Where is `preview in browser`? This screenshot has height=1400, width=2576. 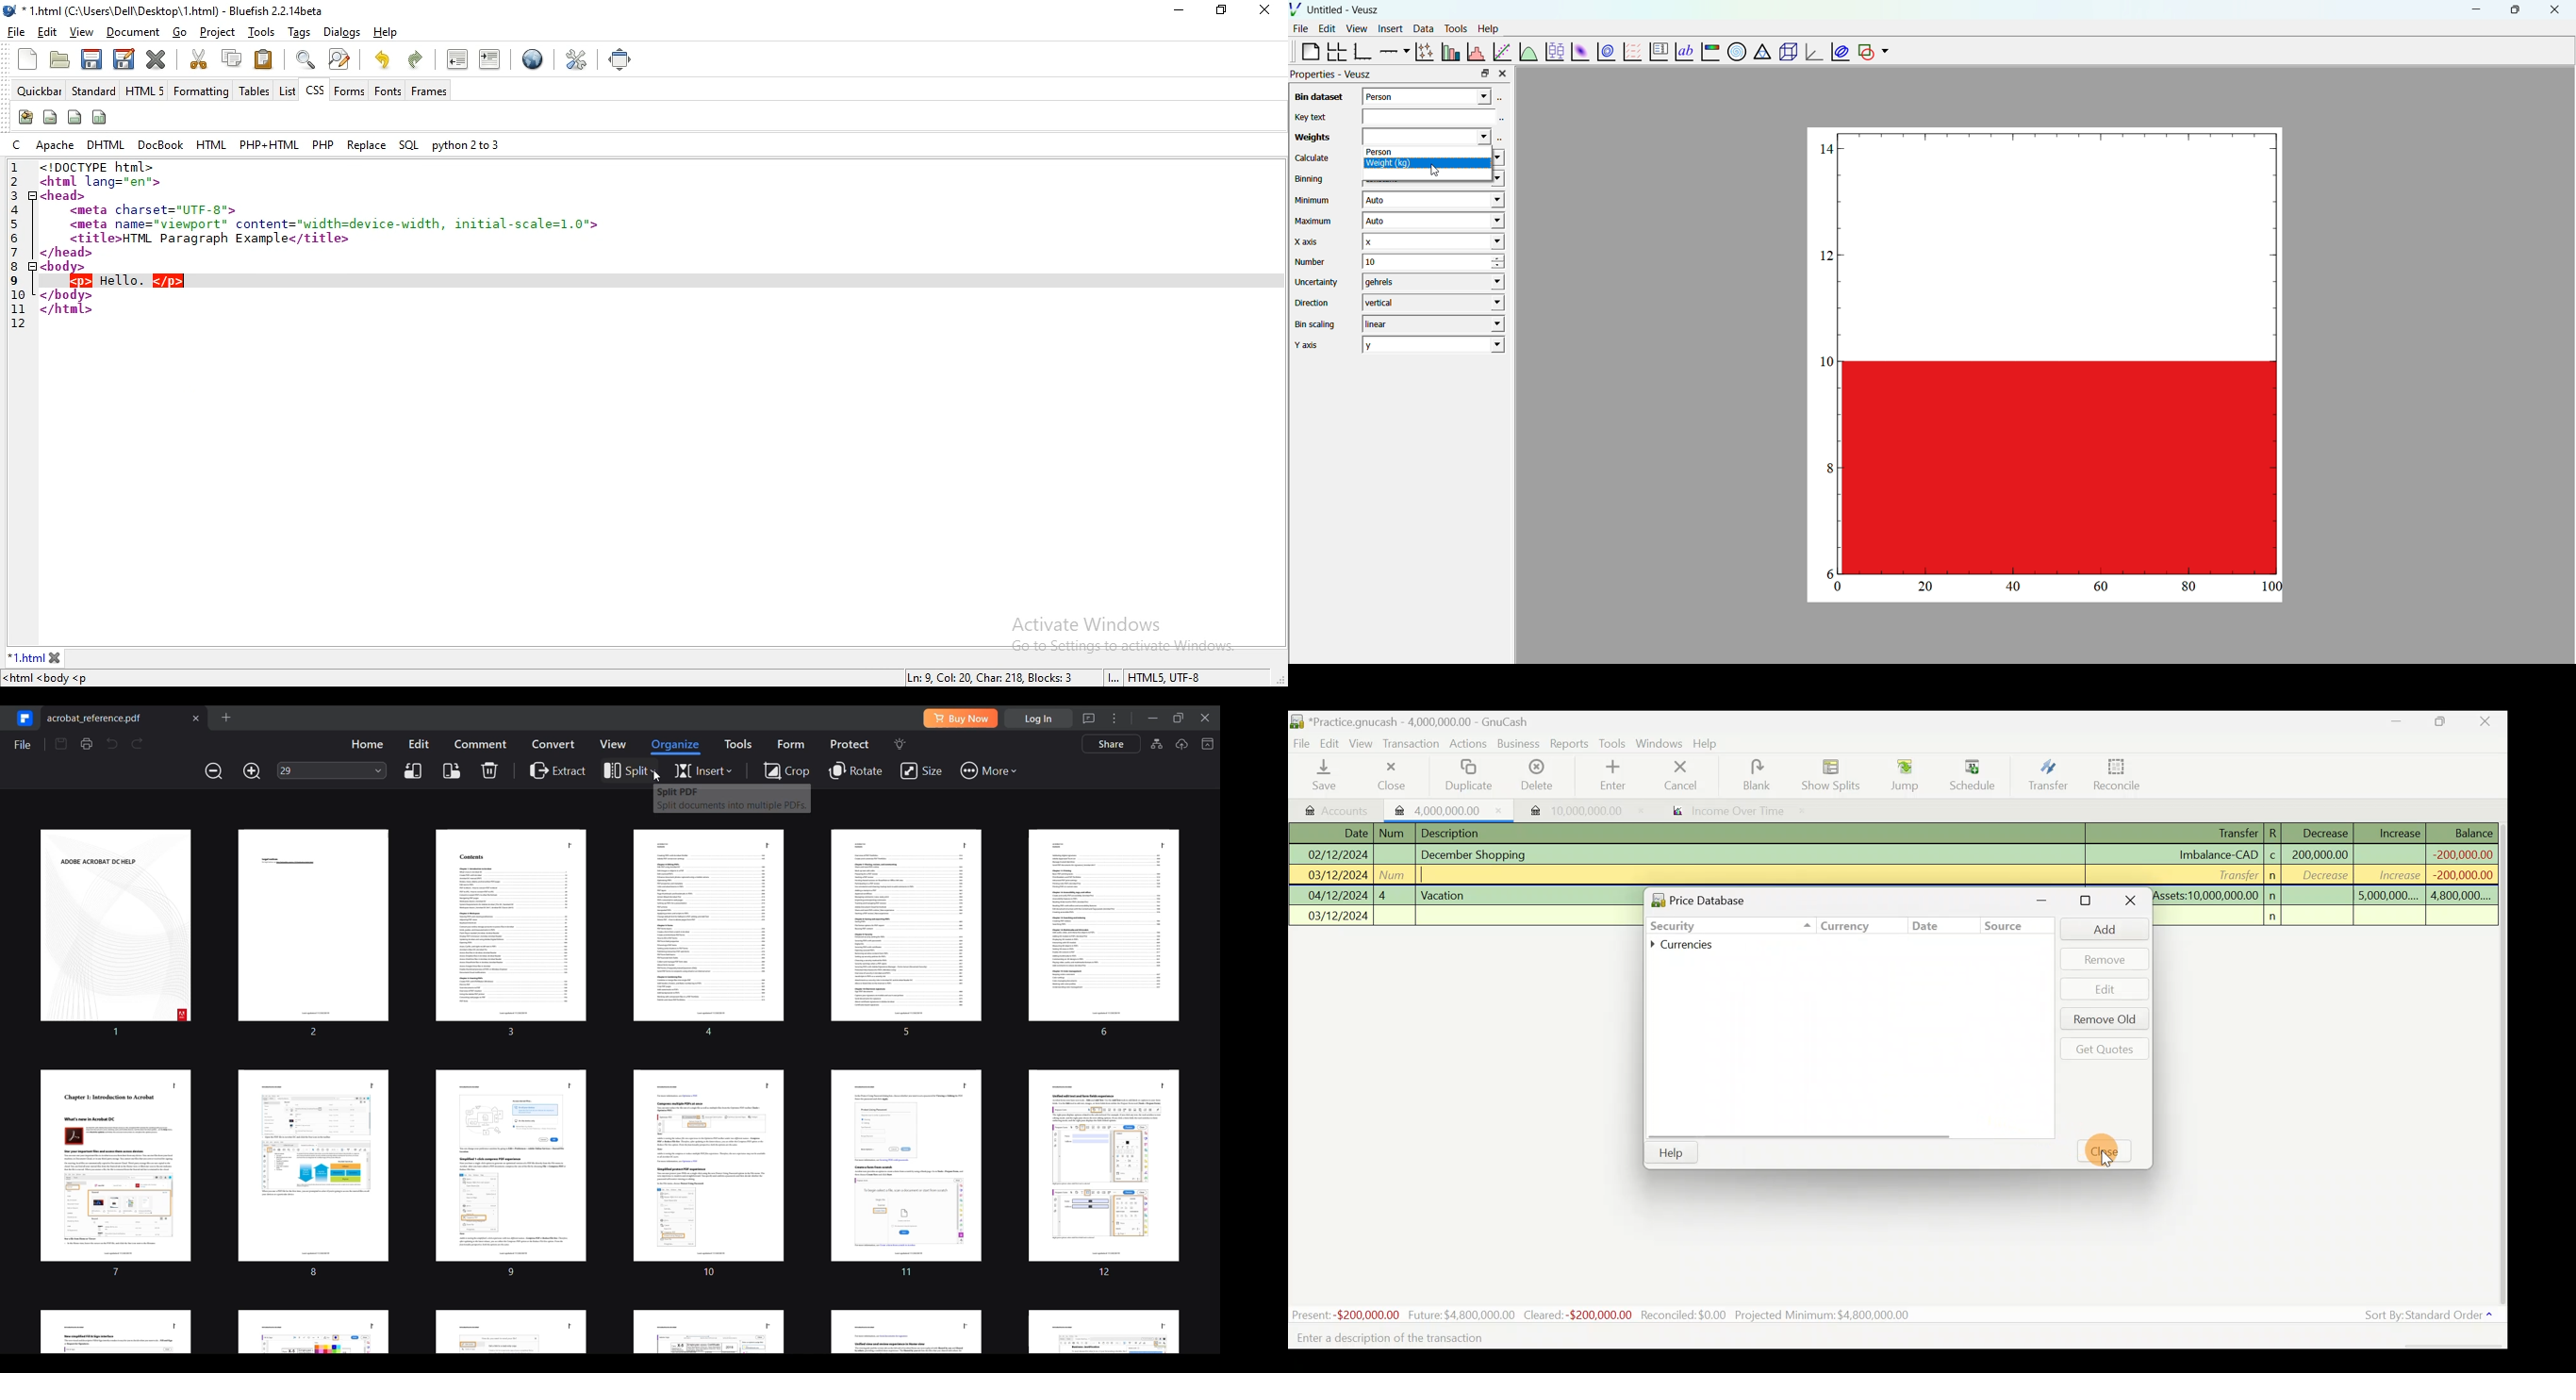 preview in browser is located at coordinates (532, 60).